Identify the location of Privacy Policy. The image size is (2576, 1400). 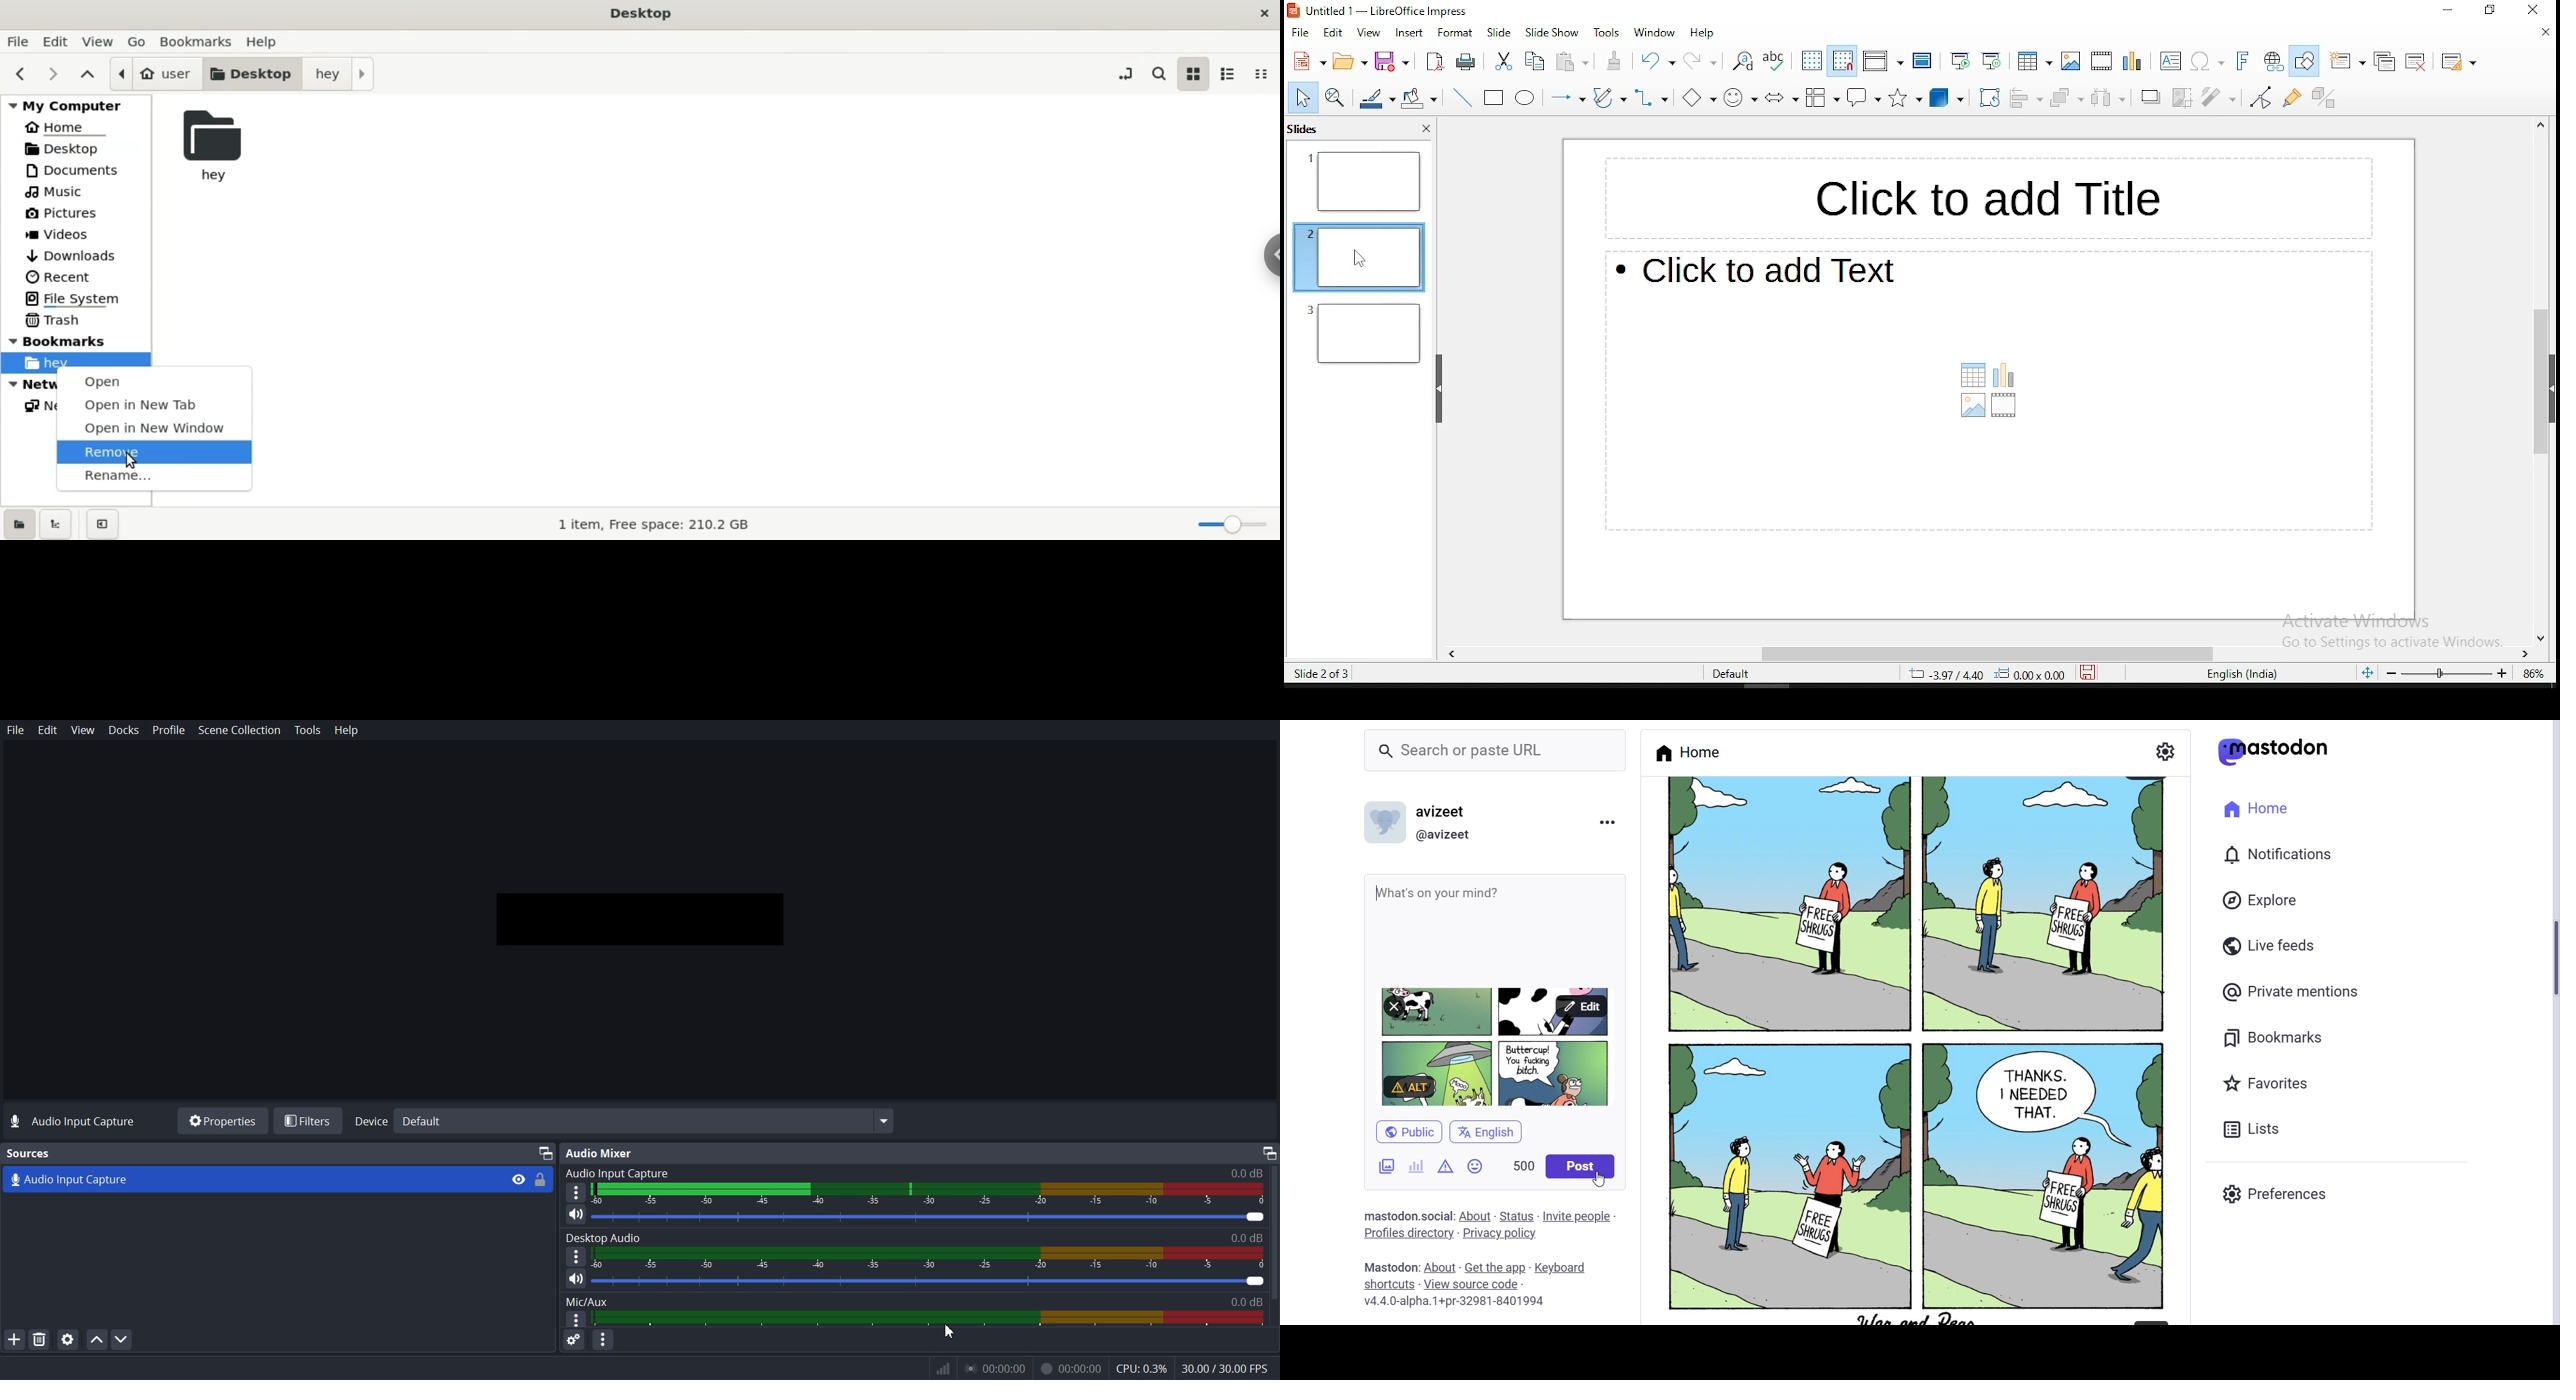
(1500, 1235).